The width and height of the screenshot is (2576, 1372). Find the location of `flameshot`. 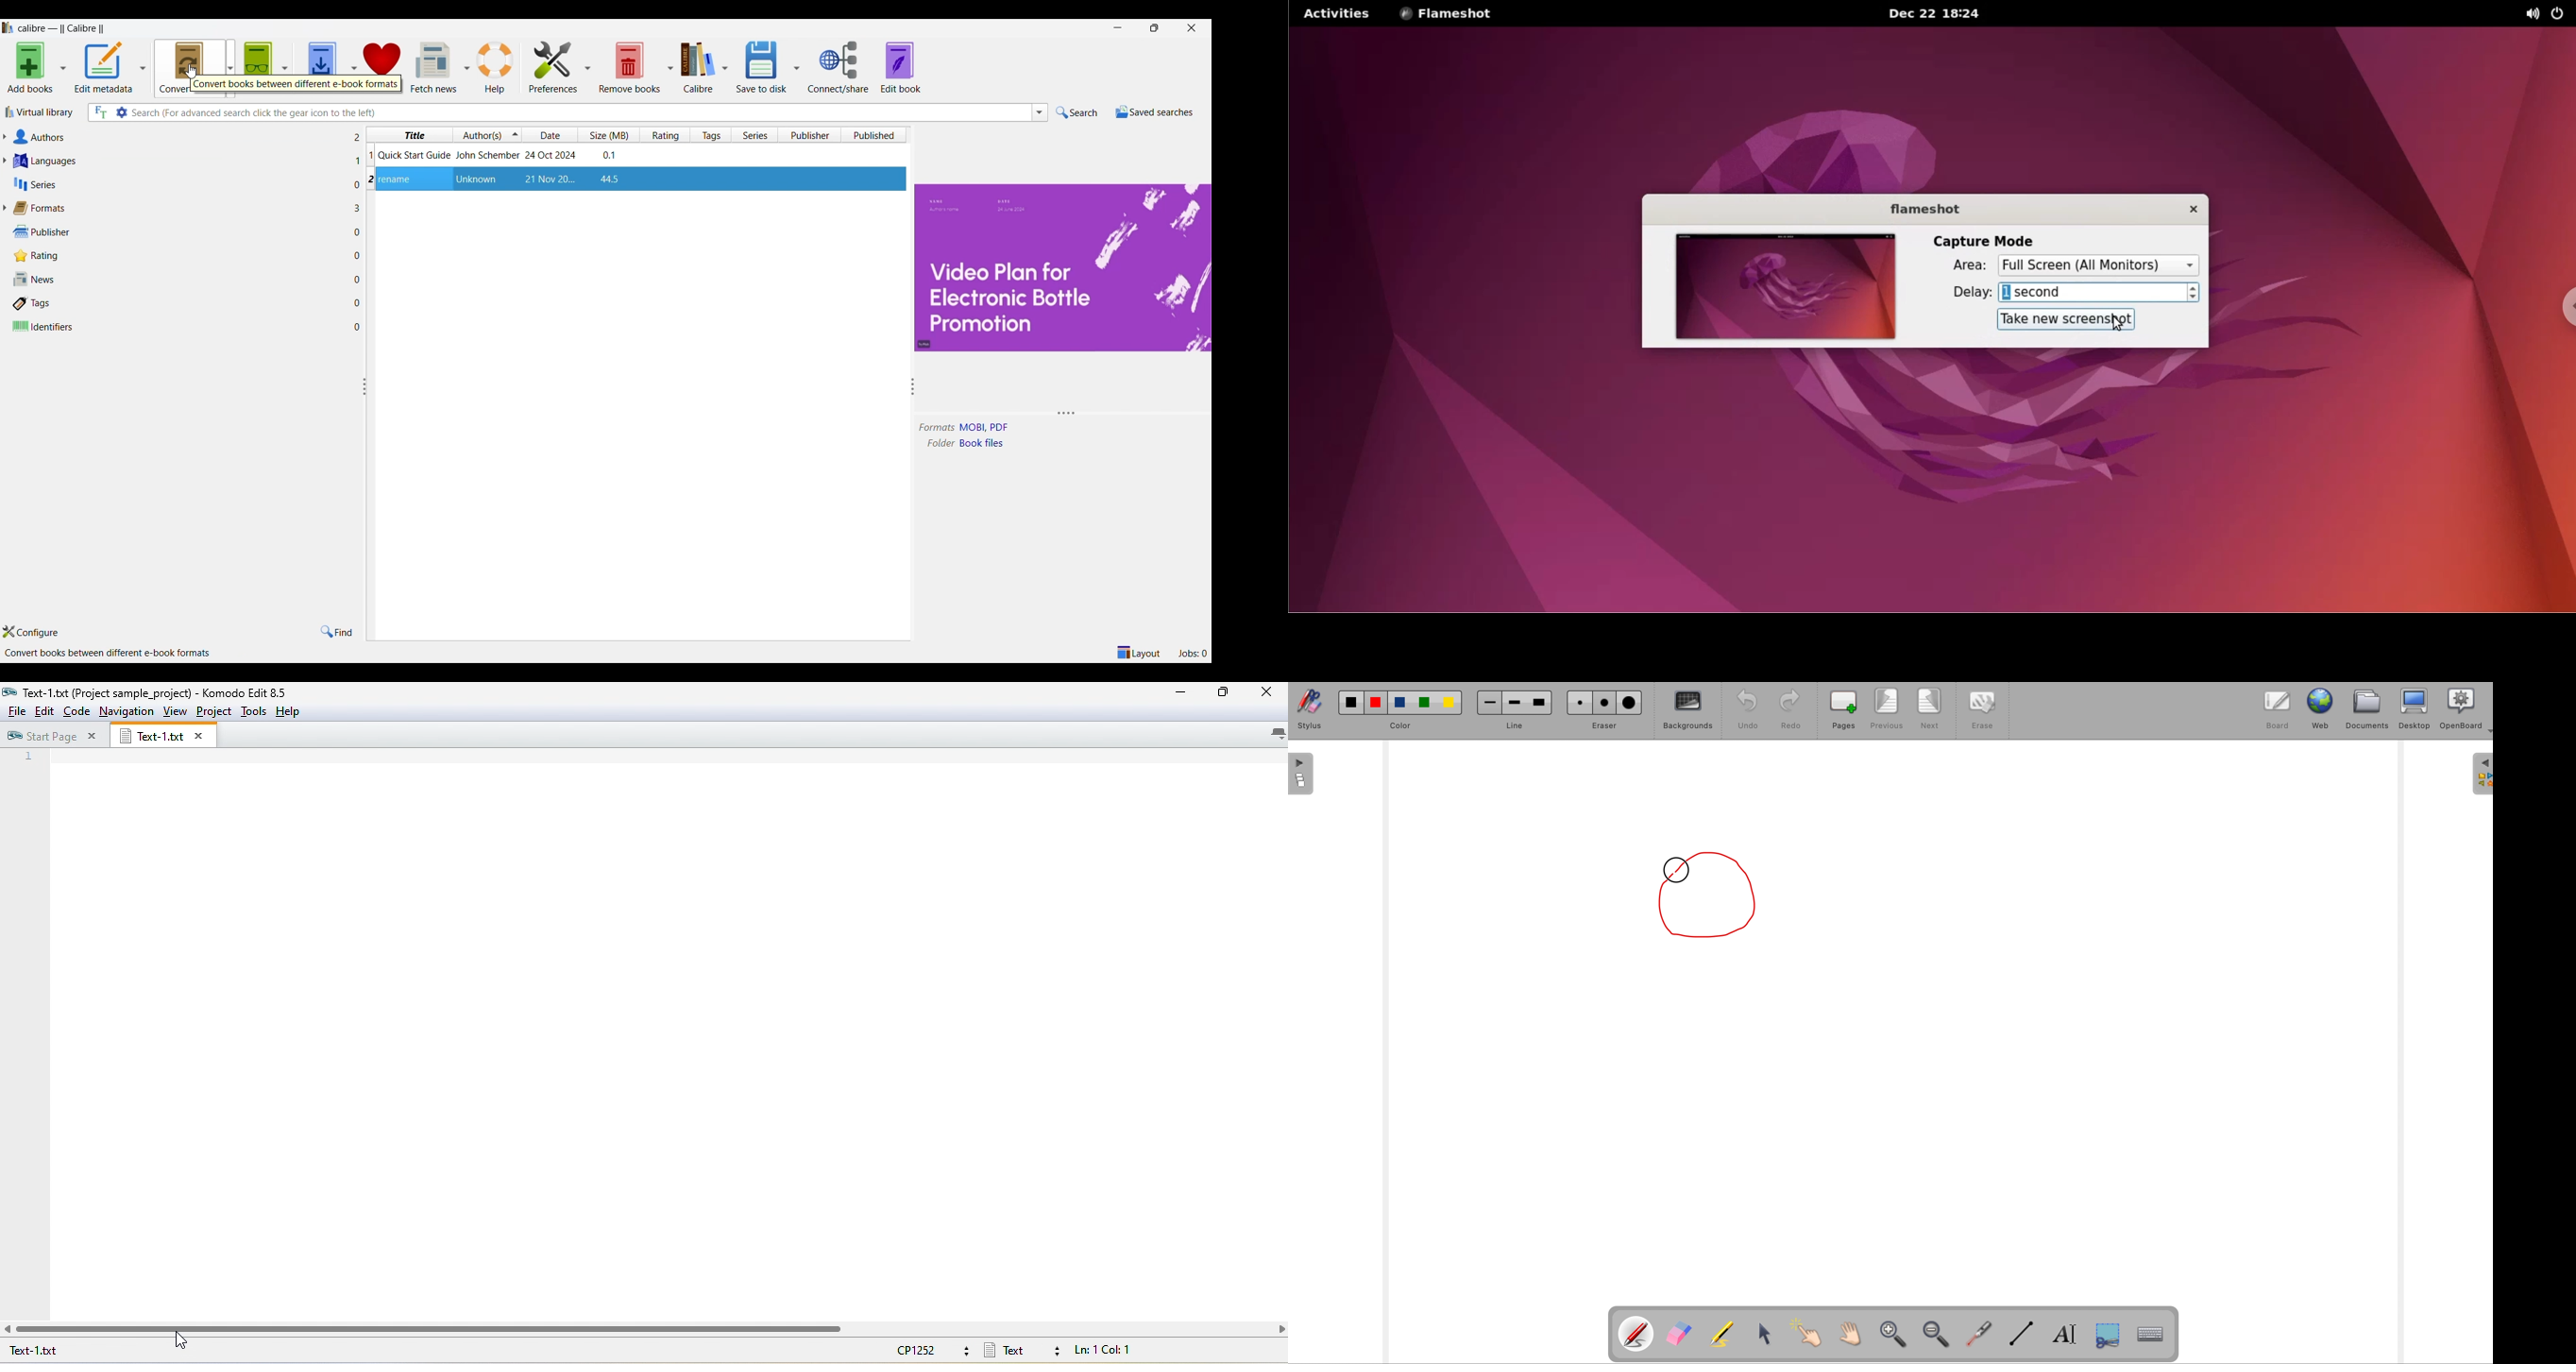

flameshot is located at coordinates (1918, 208).